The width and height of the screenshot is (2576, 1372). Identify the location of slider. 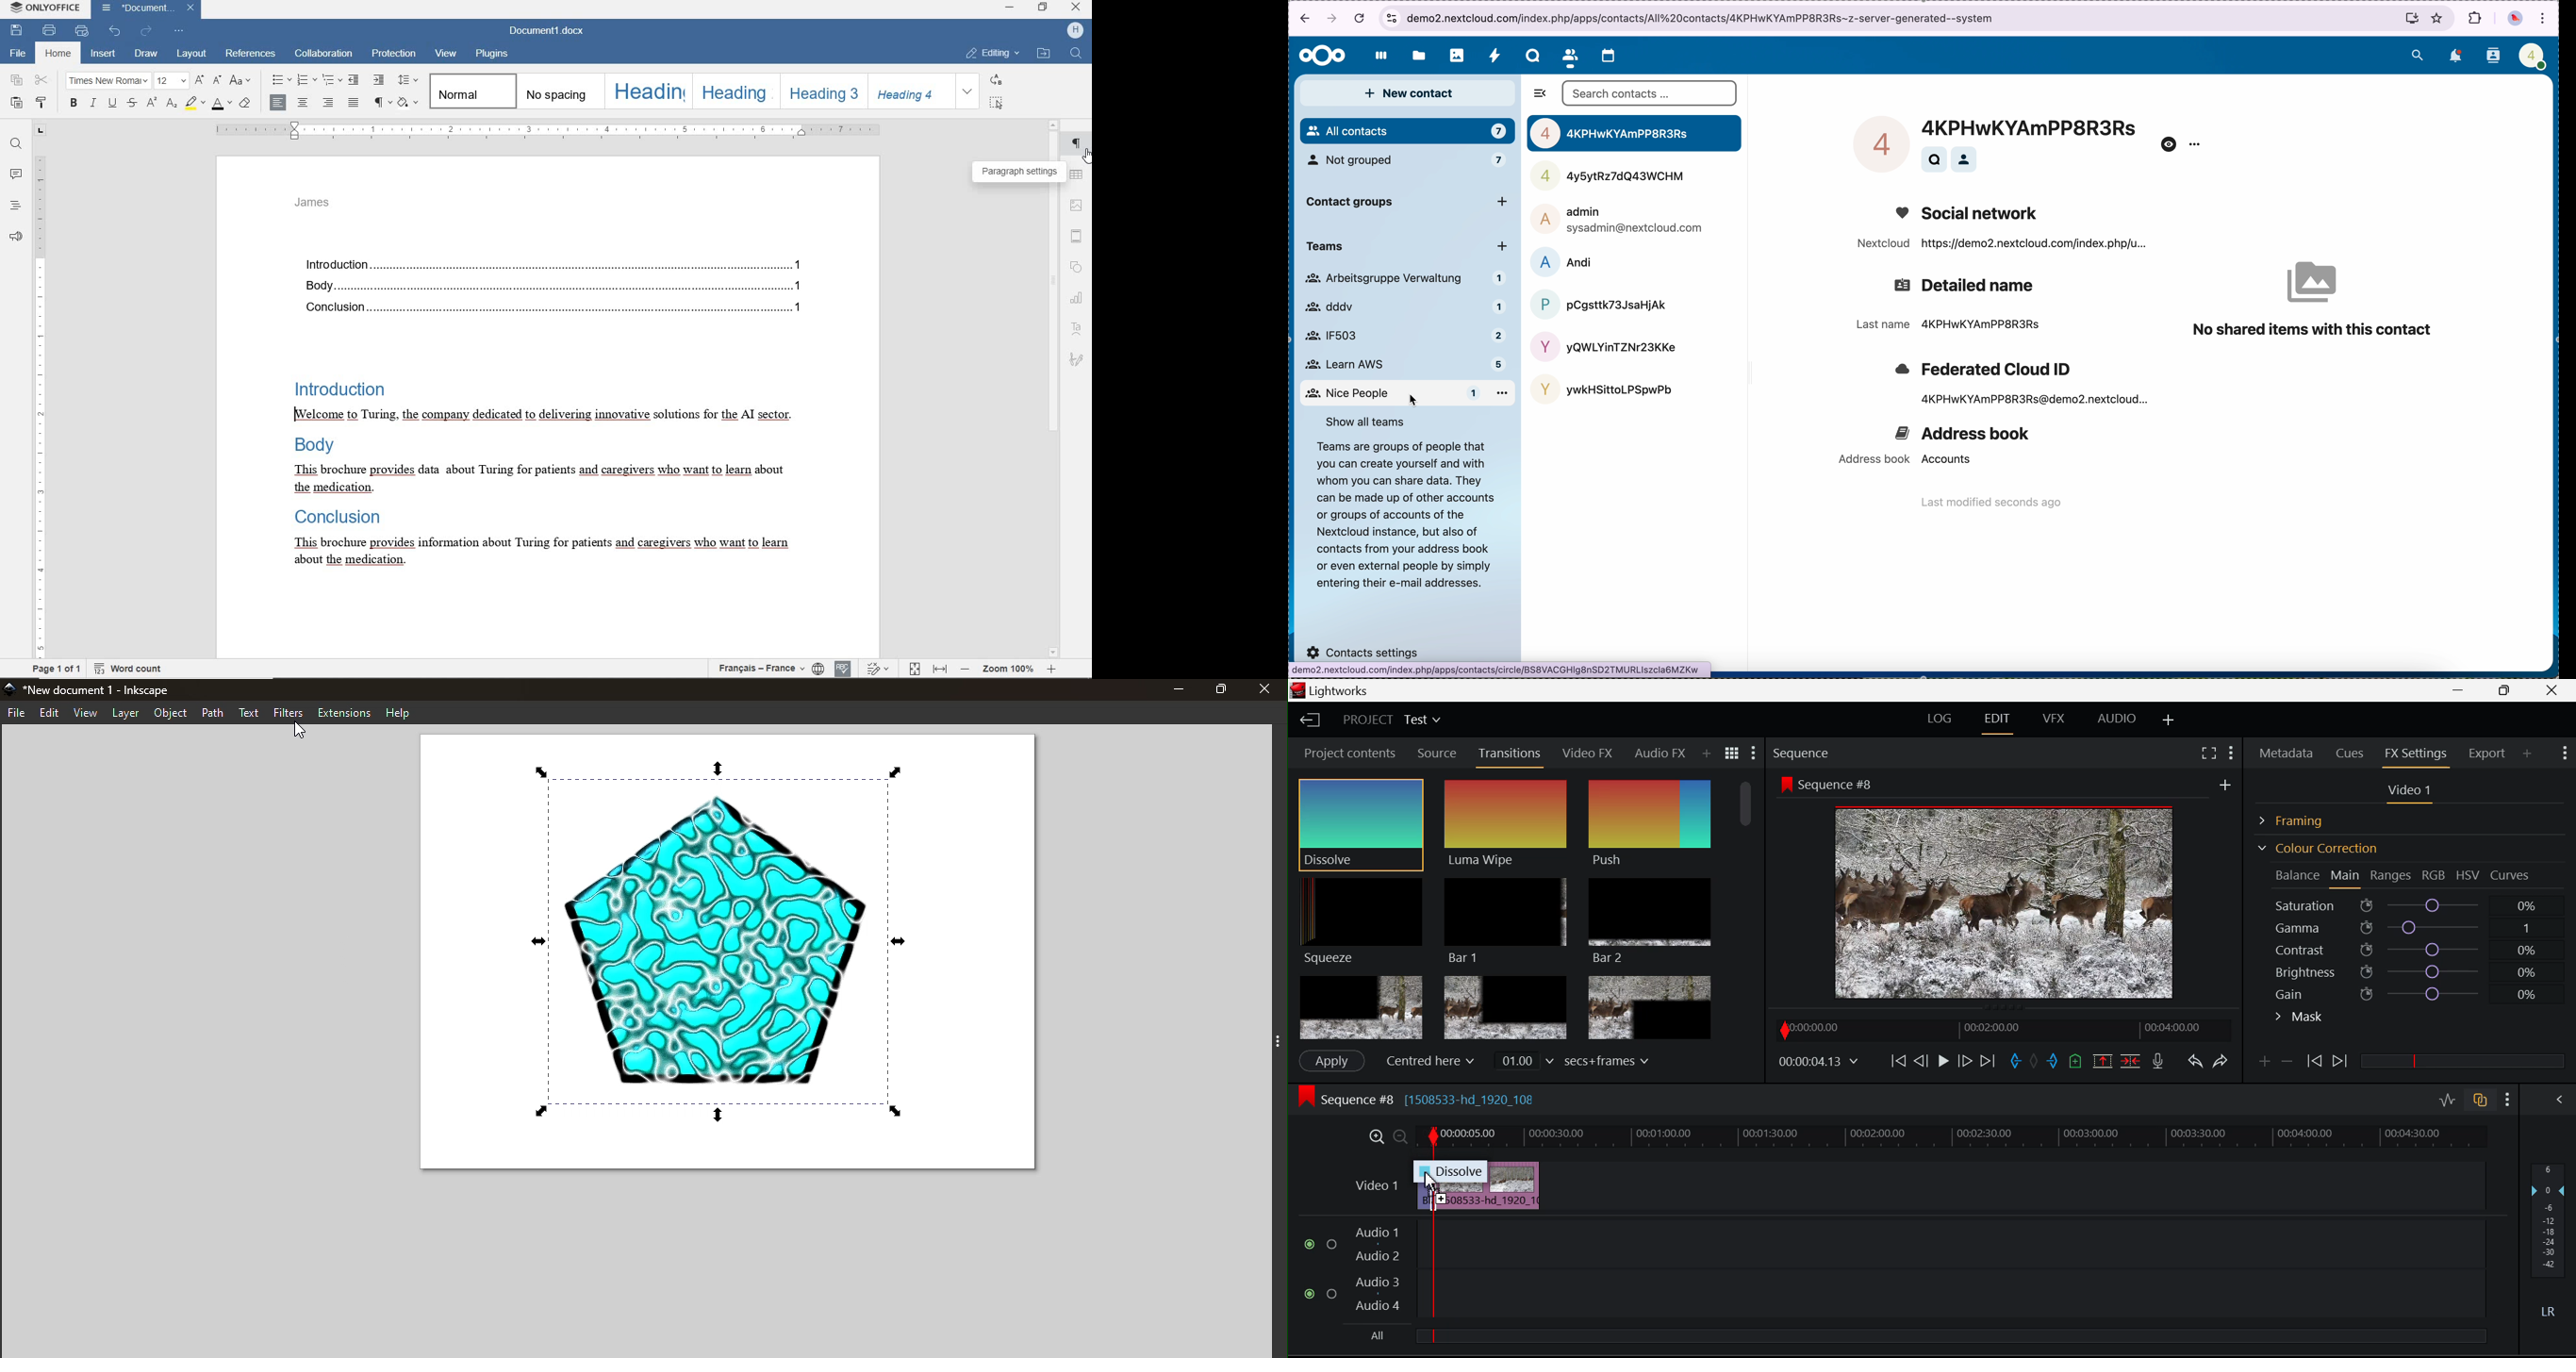
(1950, 1336).